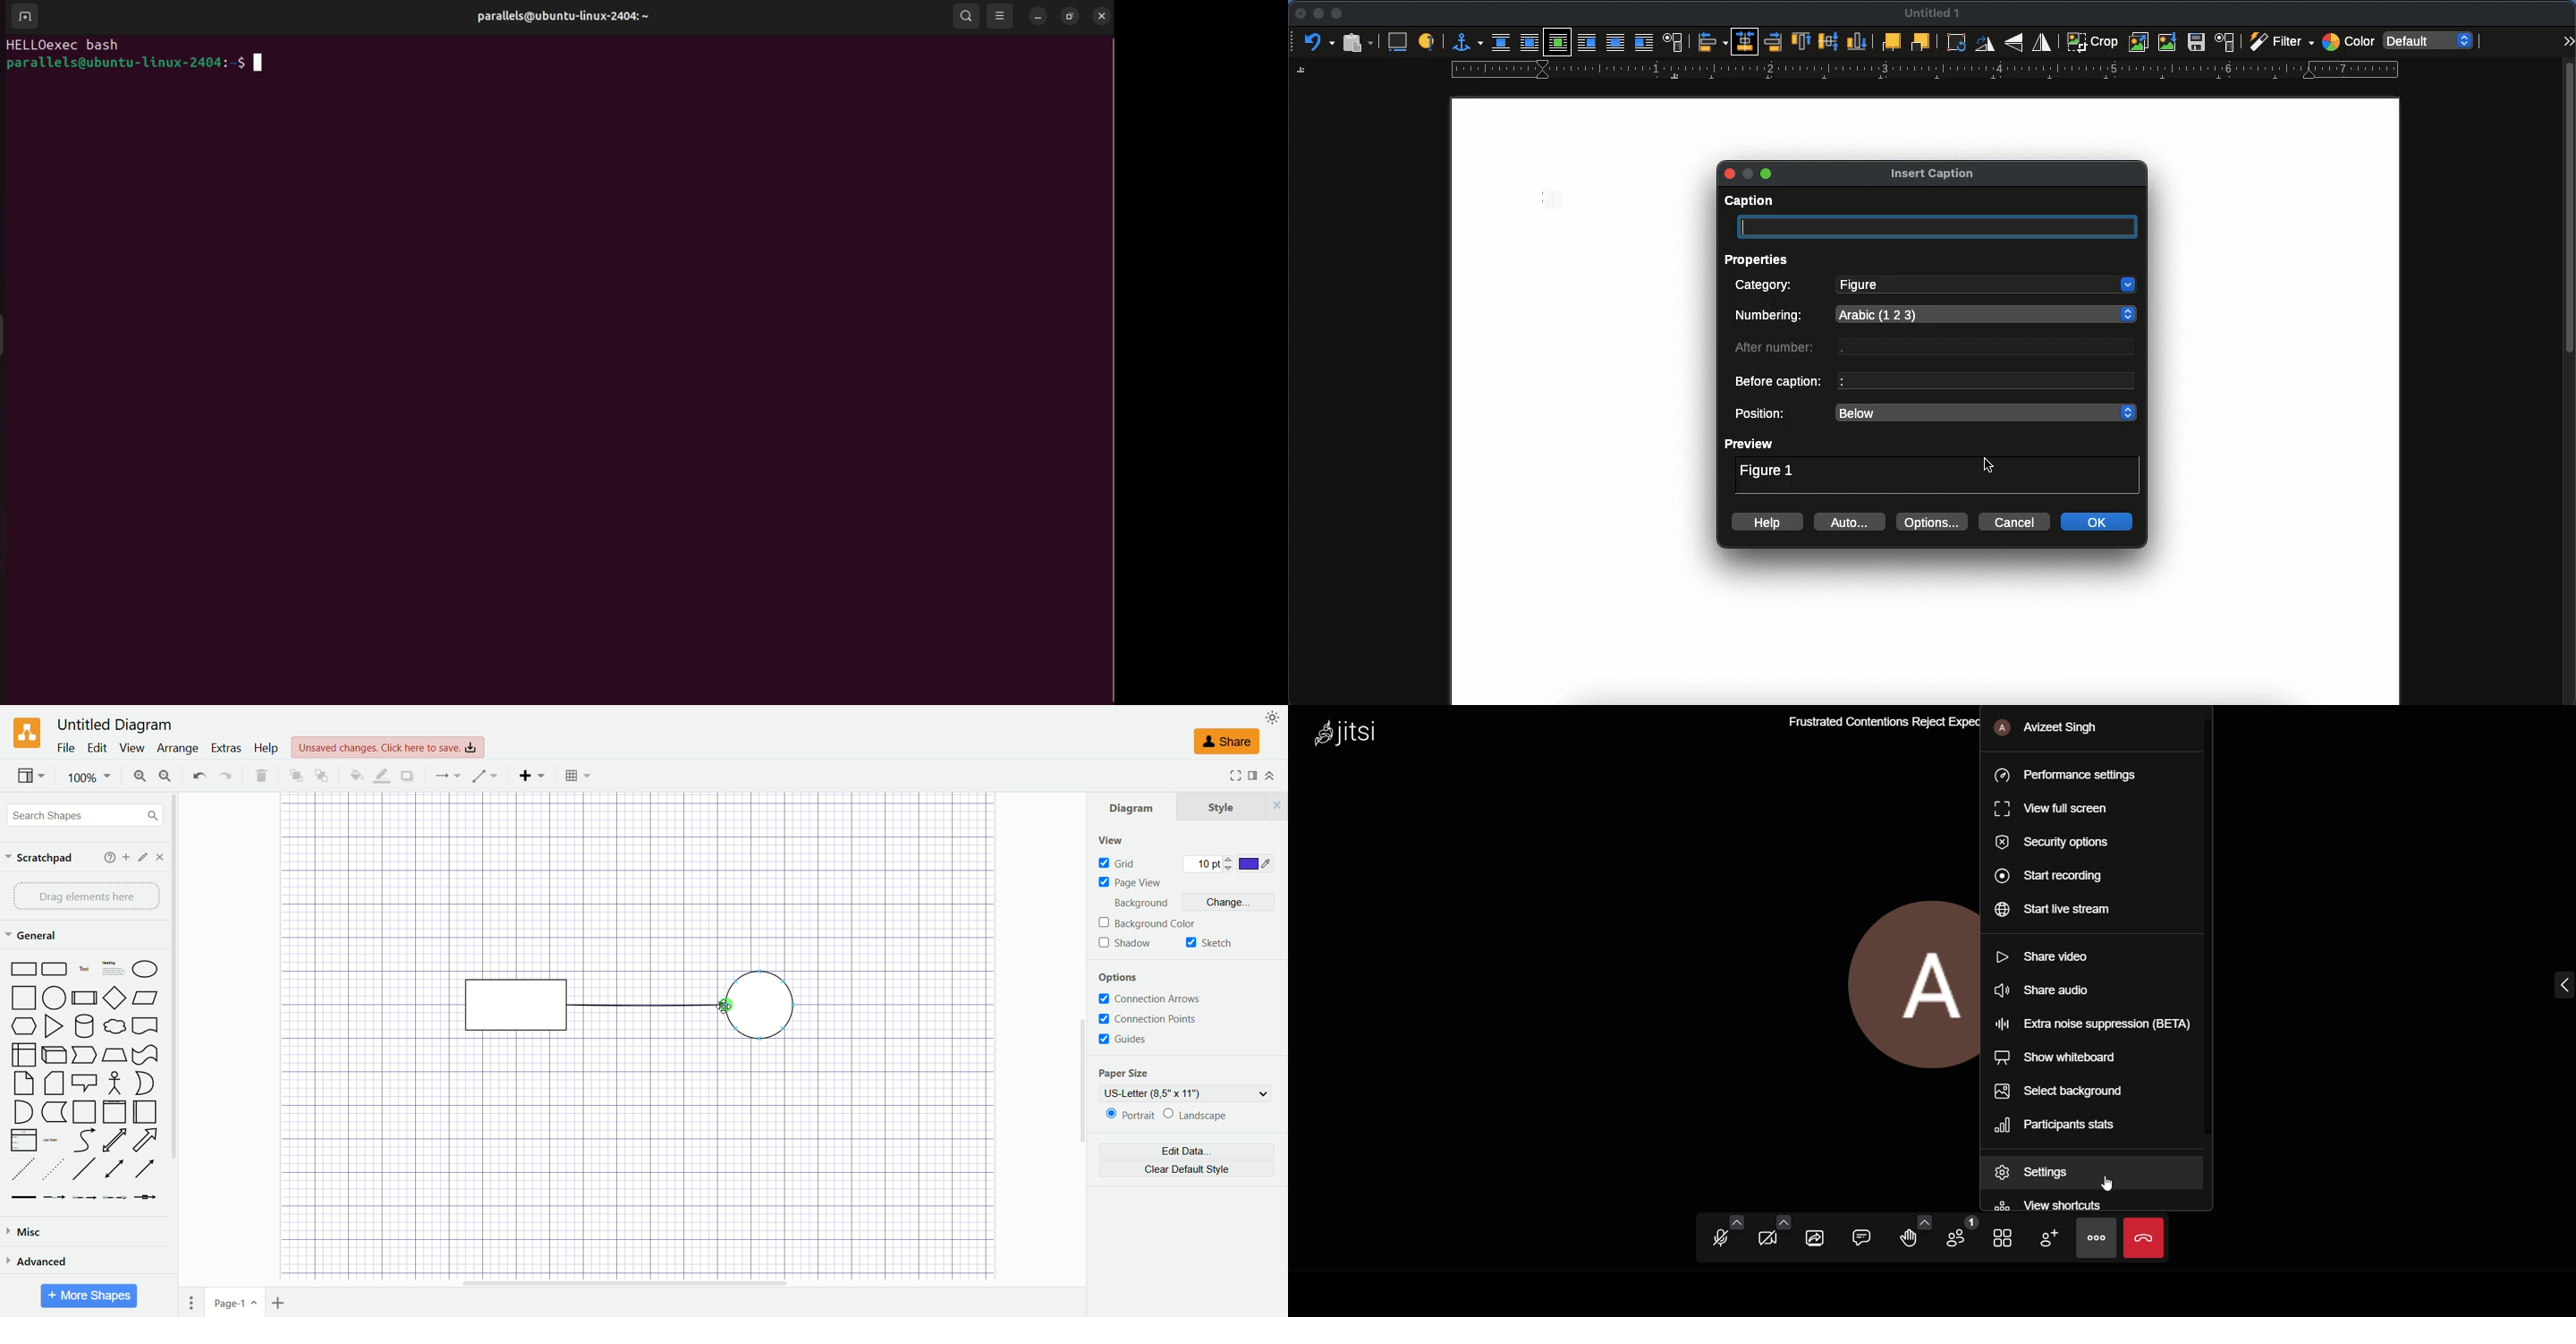  What do you see at coordinates (1772, 318) in the screenshot?
I see `numbering` at bounding box center [1772, 318].